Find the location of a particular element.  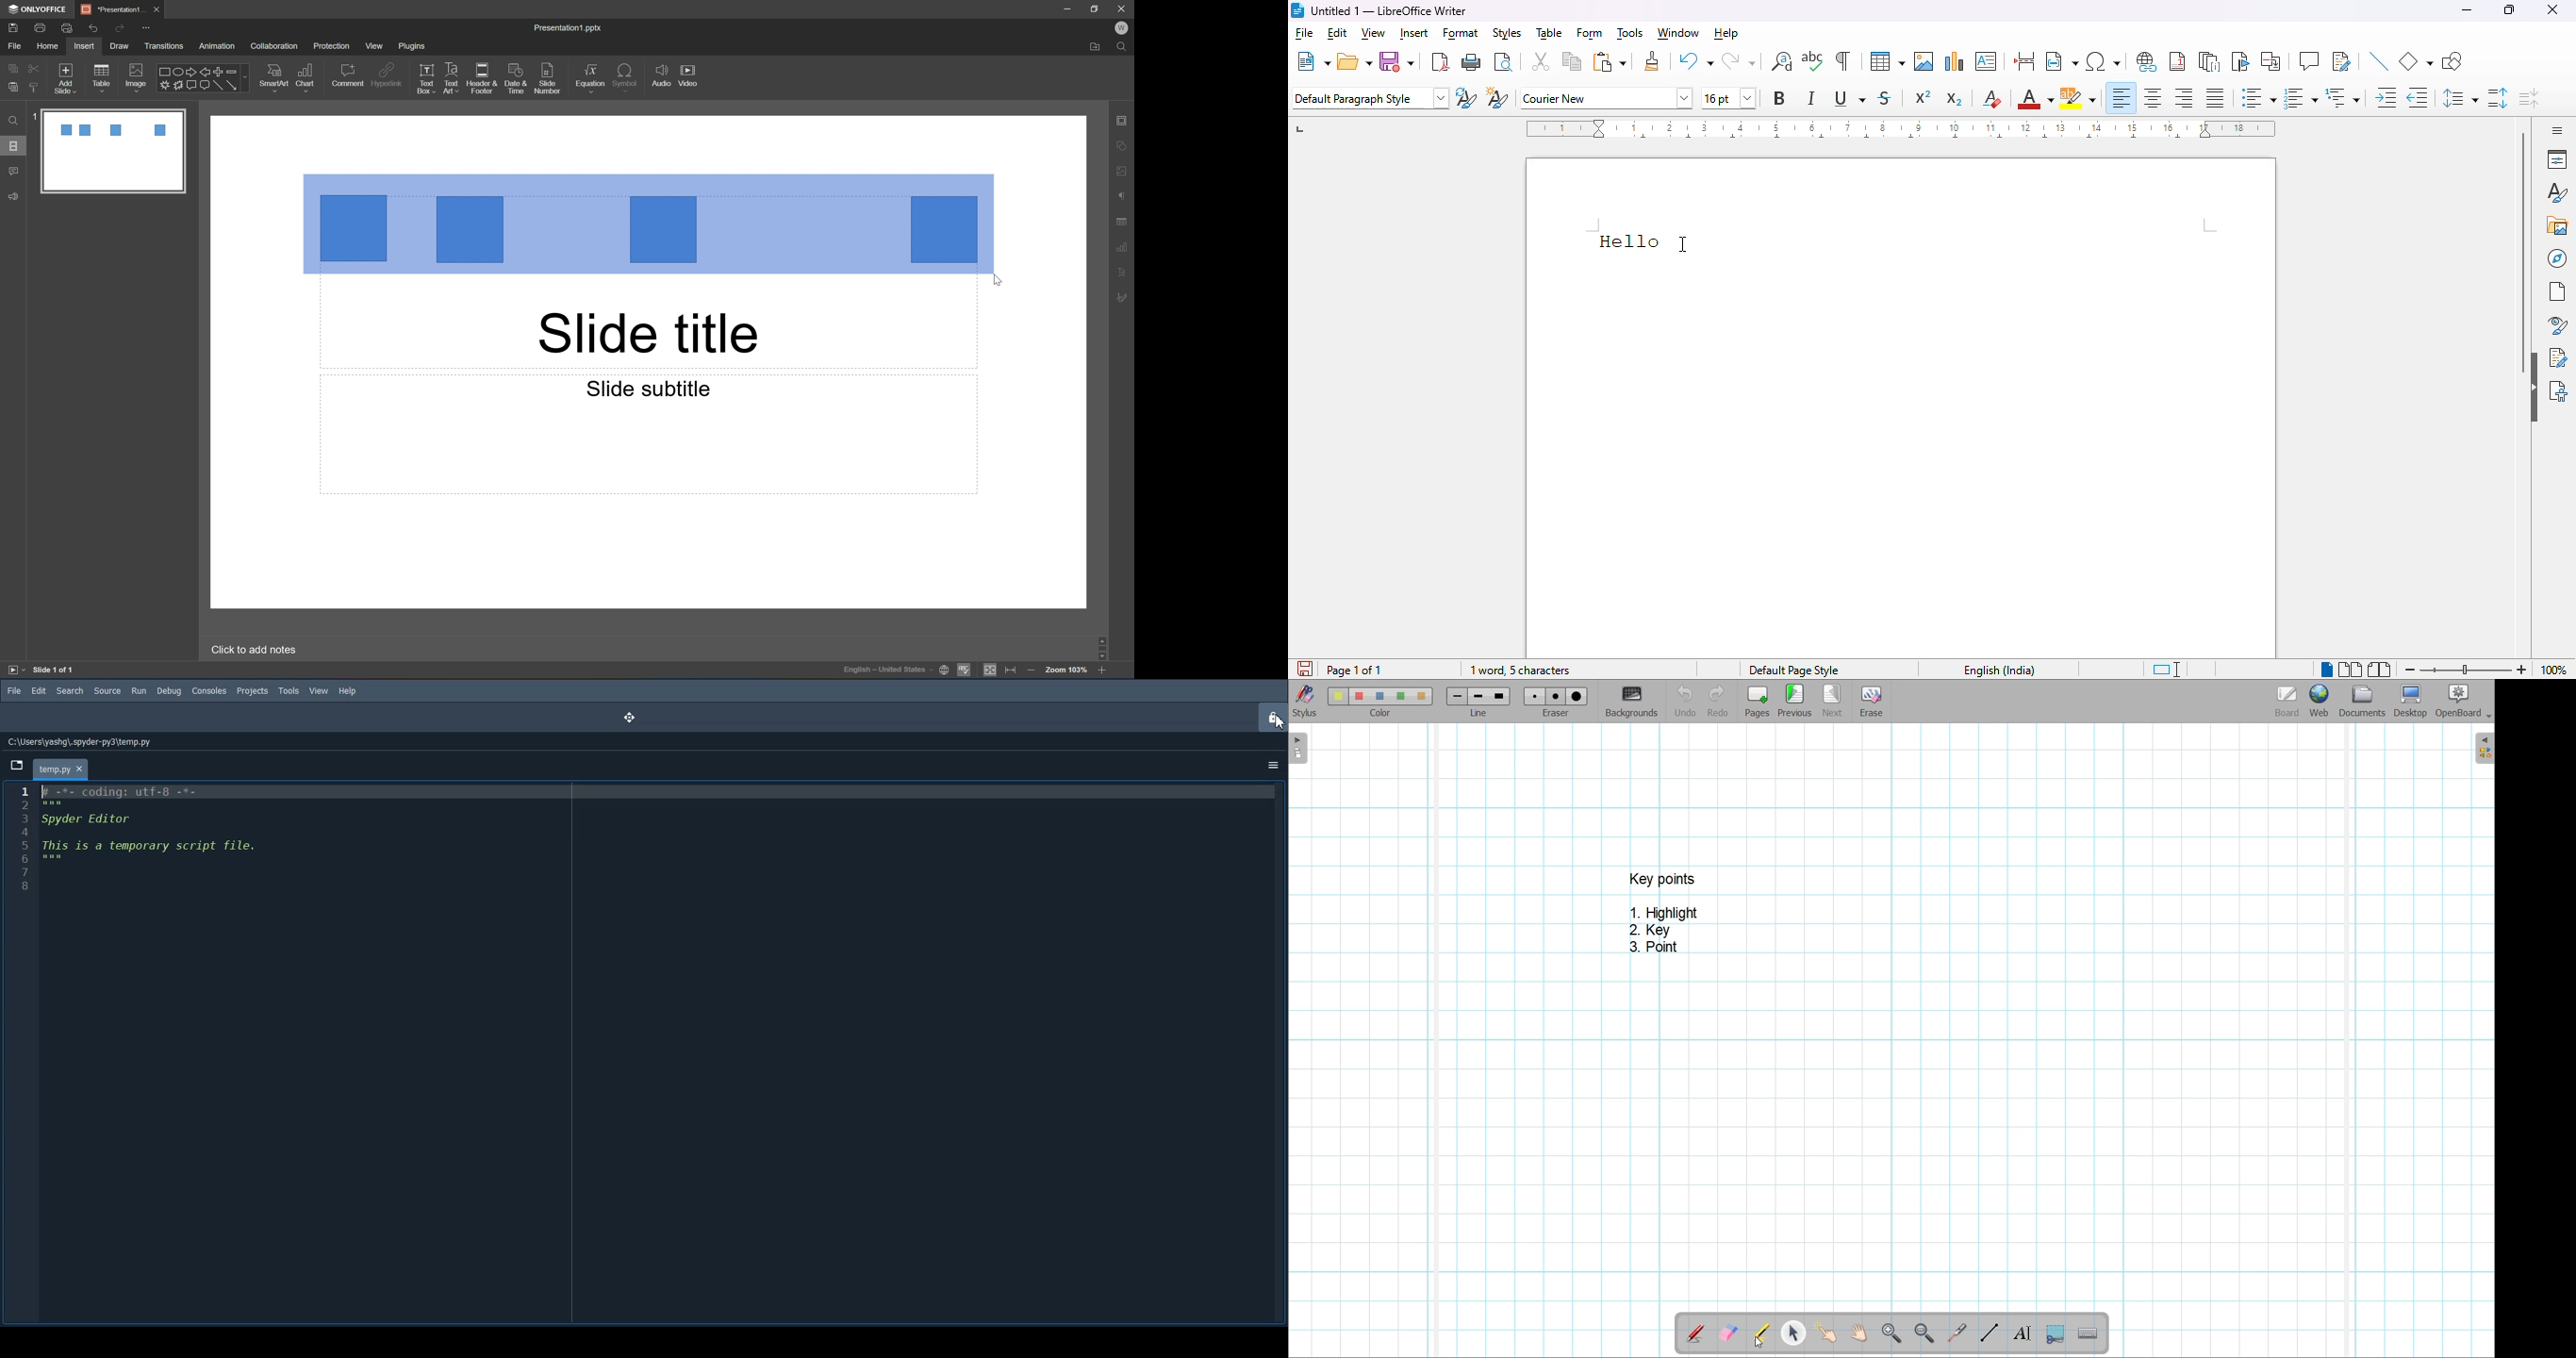

style inspector is located at coordinates (2556, 325).